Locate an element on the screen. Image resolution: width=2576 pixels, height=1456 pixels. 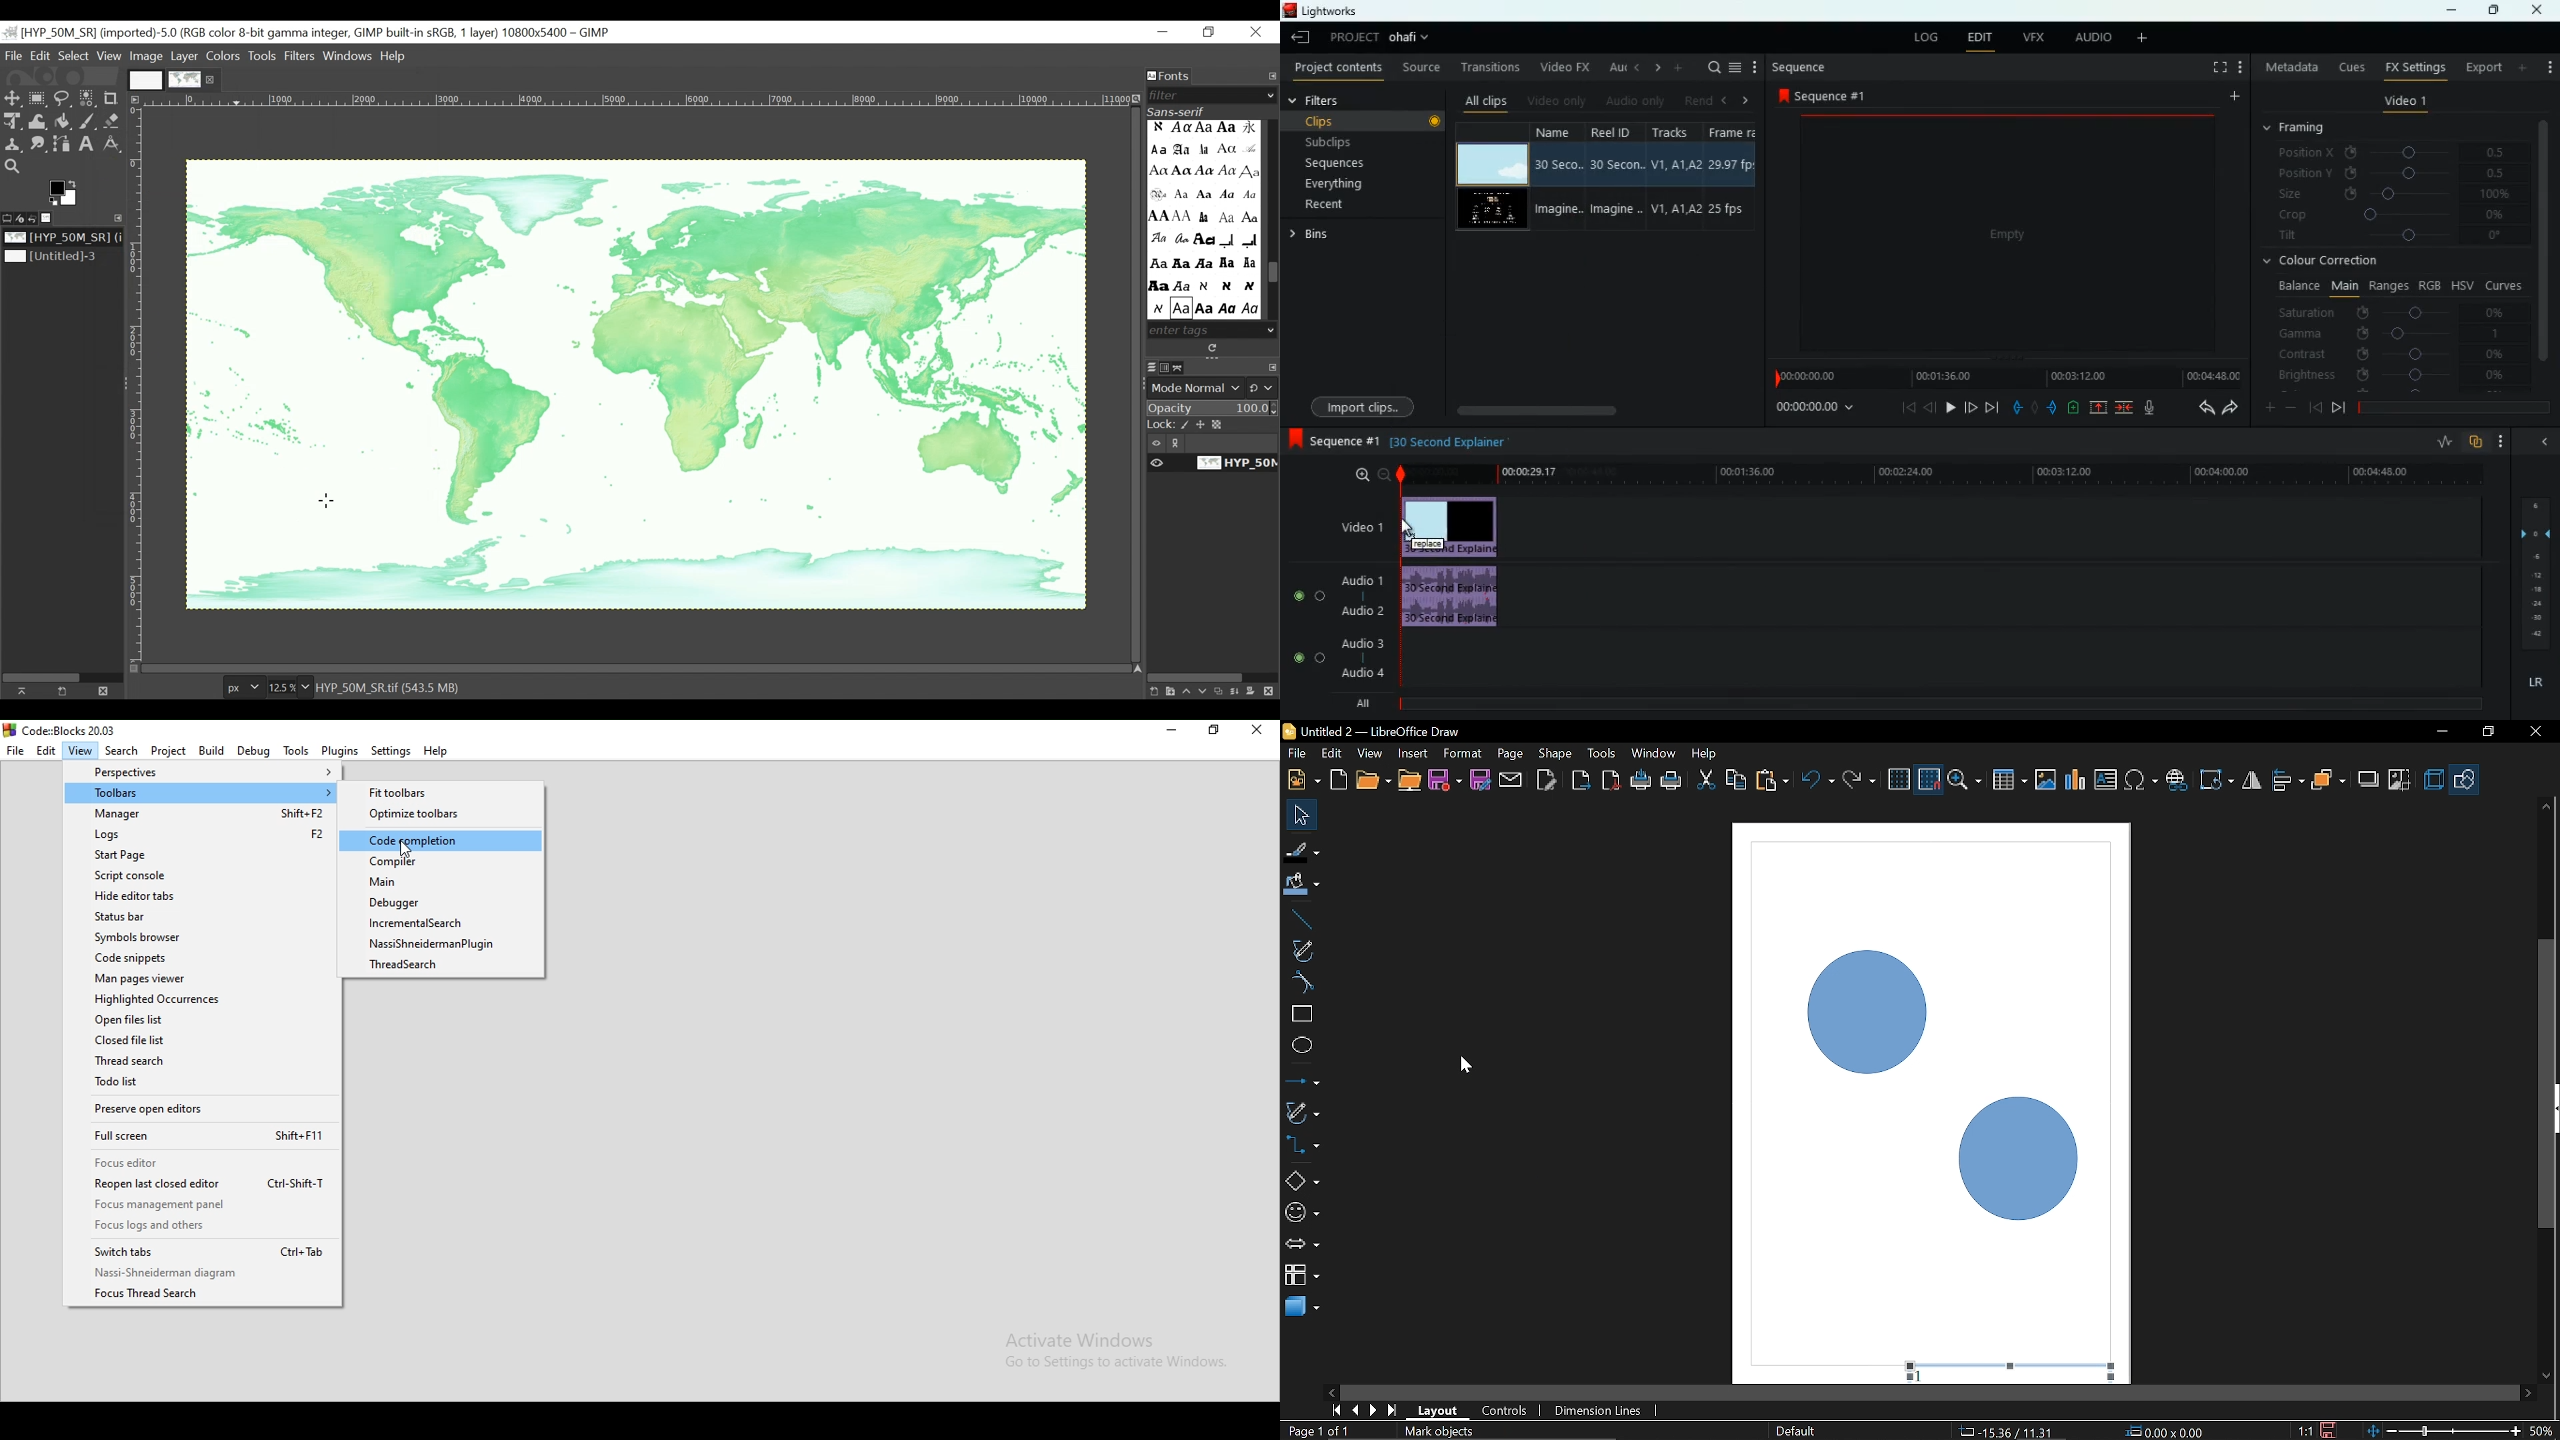
Thread search is located at coordinates (446, 967).